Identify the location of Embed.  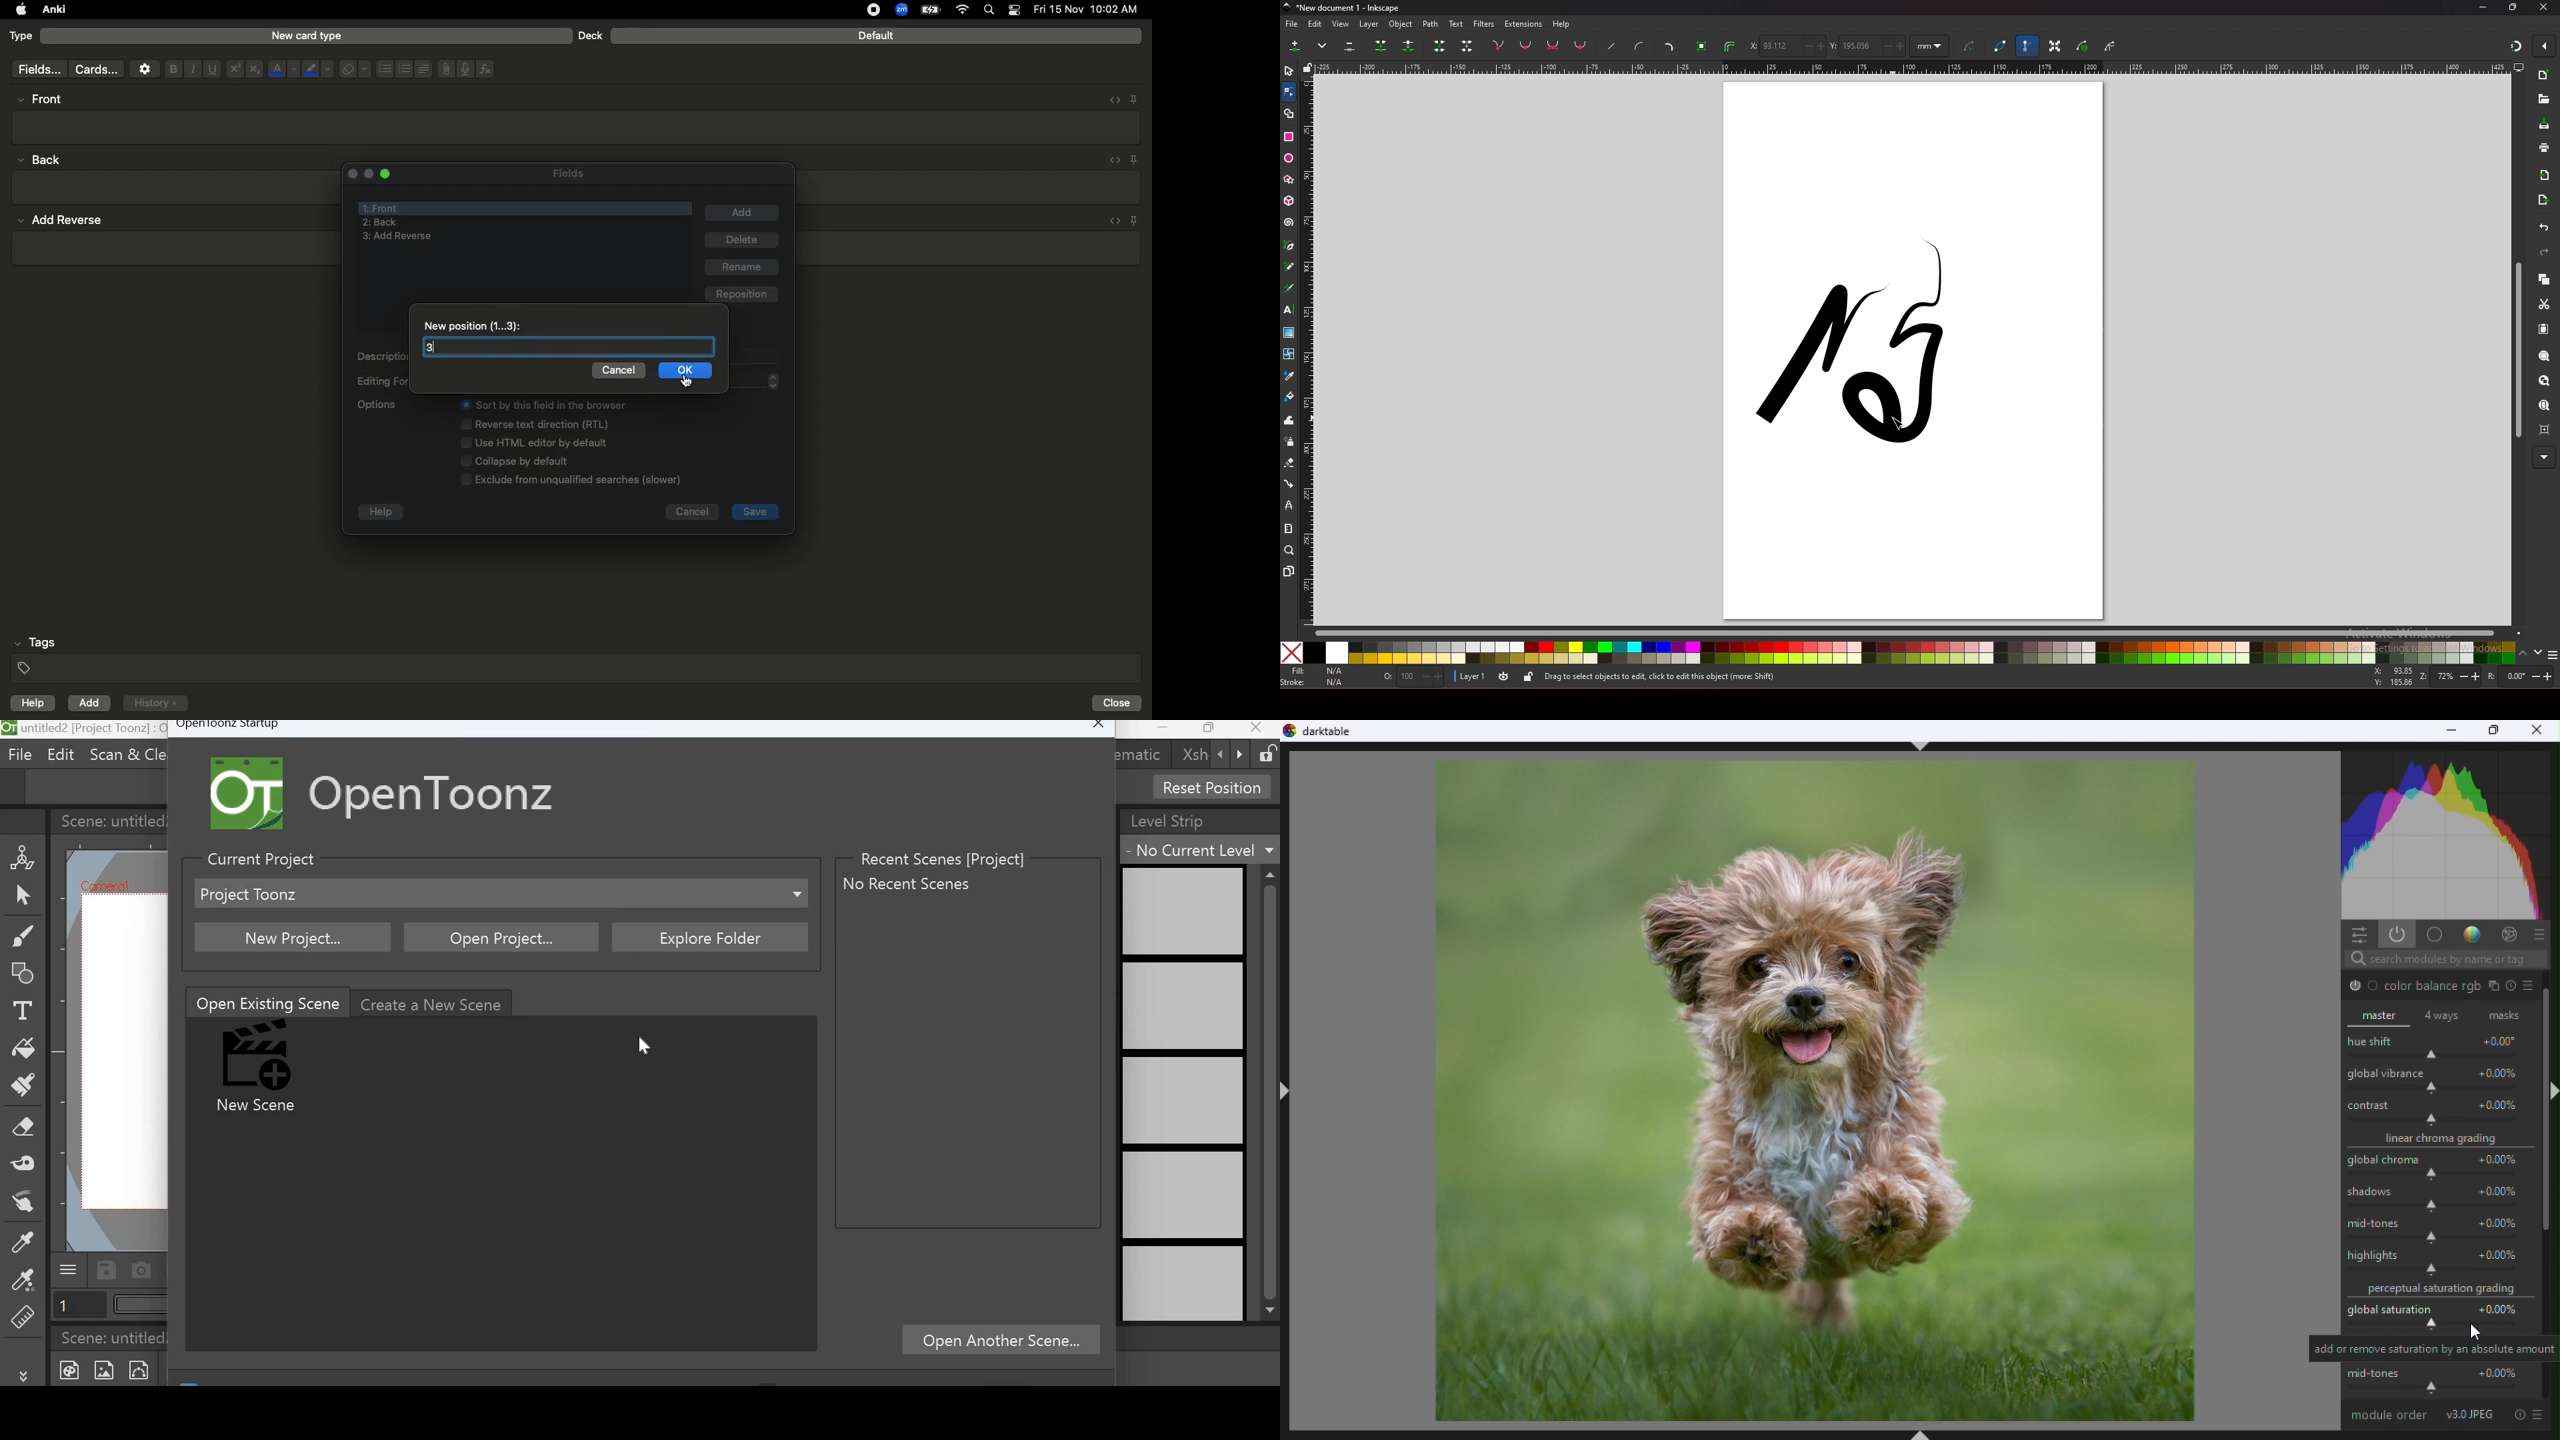
(1111, 161).